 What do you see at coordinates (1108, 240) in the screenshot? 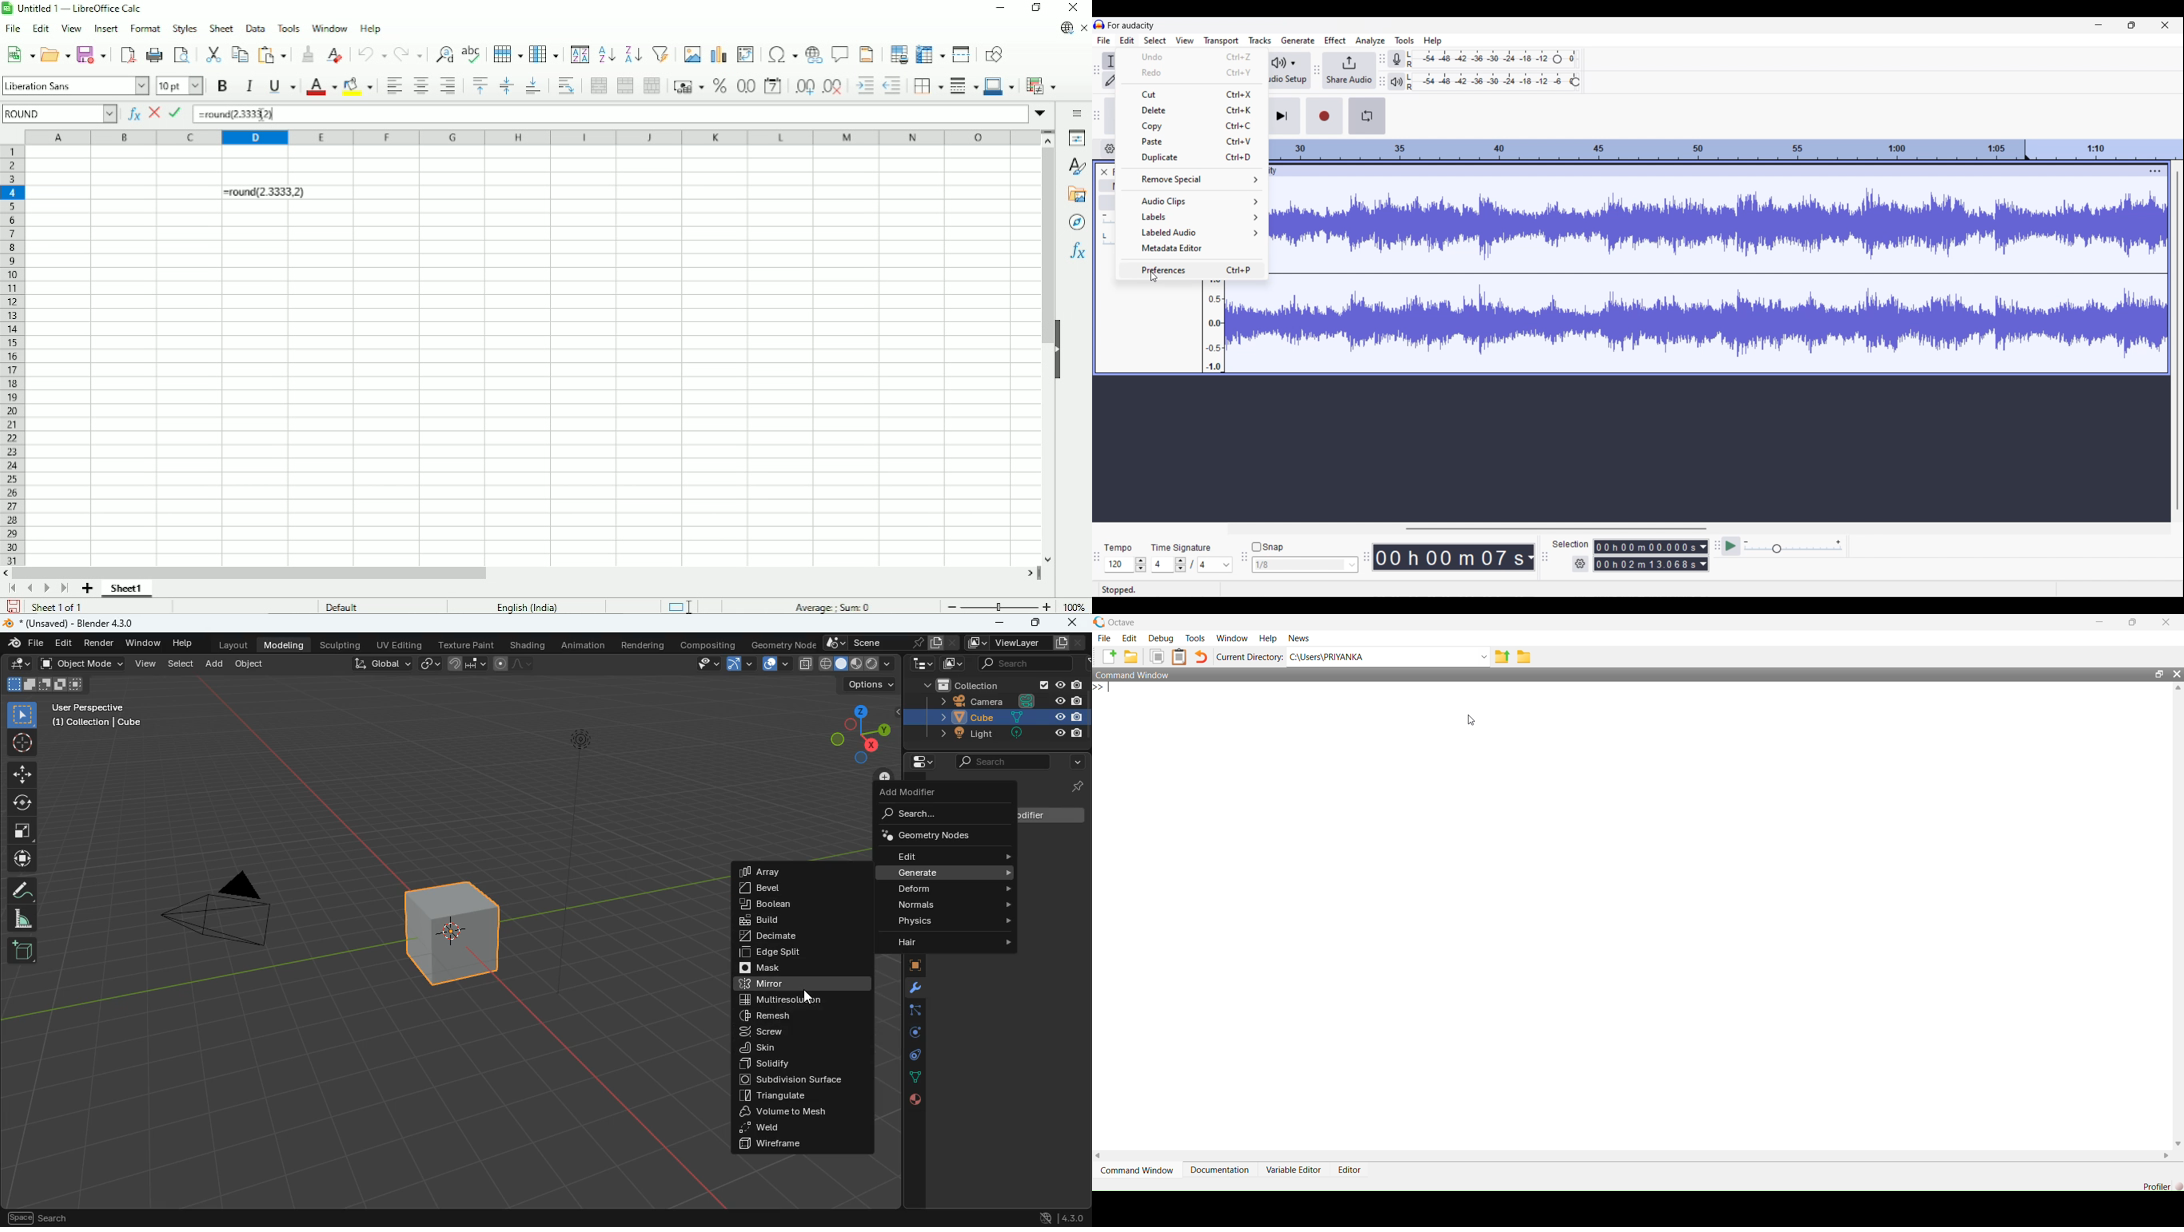
I see `Pan scale` at bounding box center [1108, 240].